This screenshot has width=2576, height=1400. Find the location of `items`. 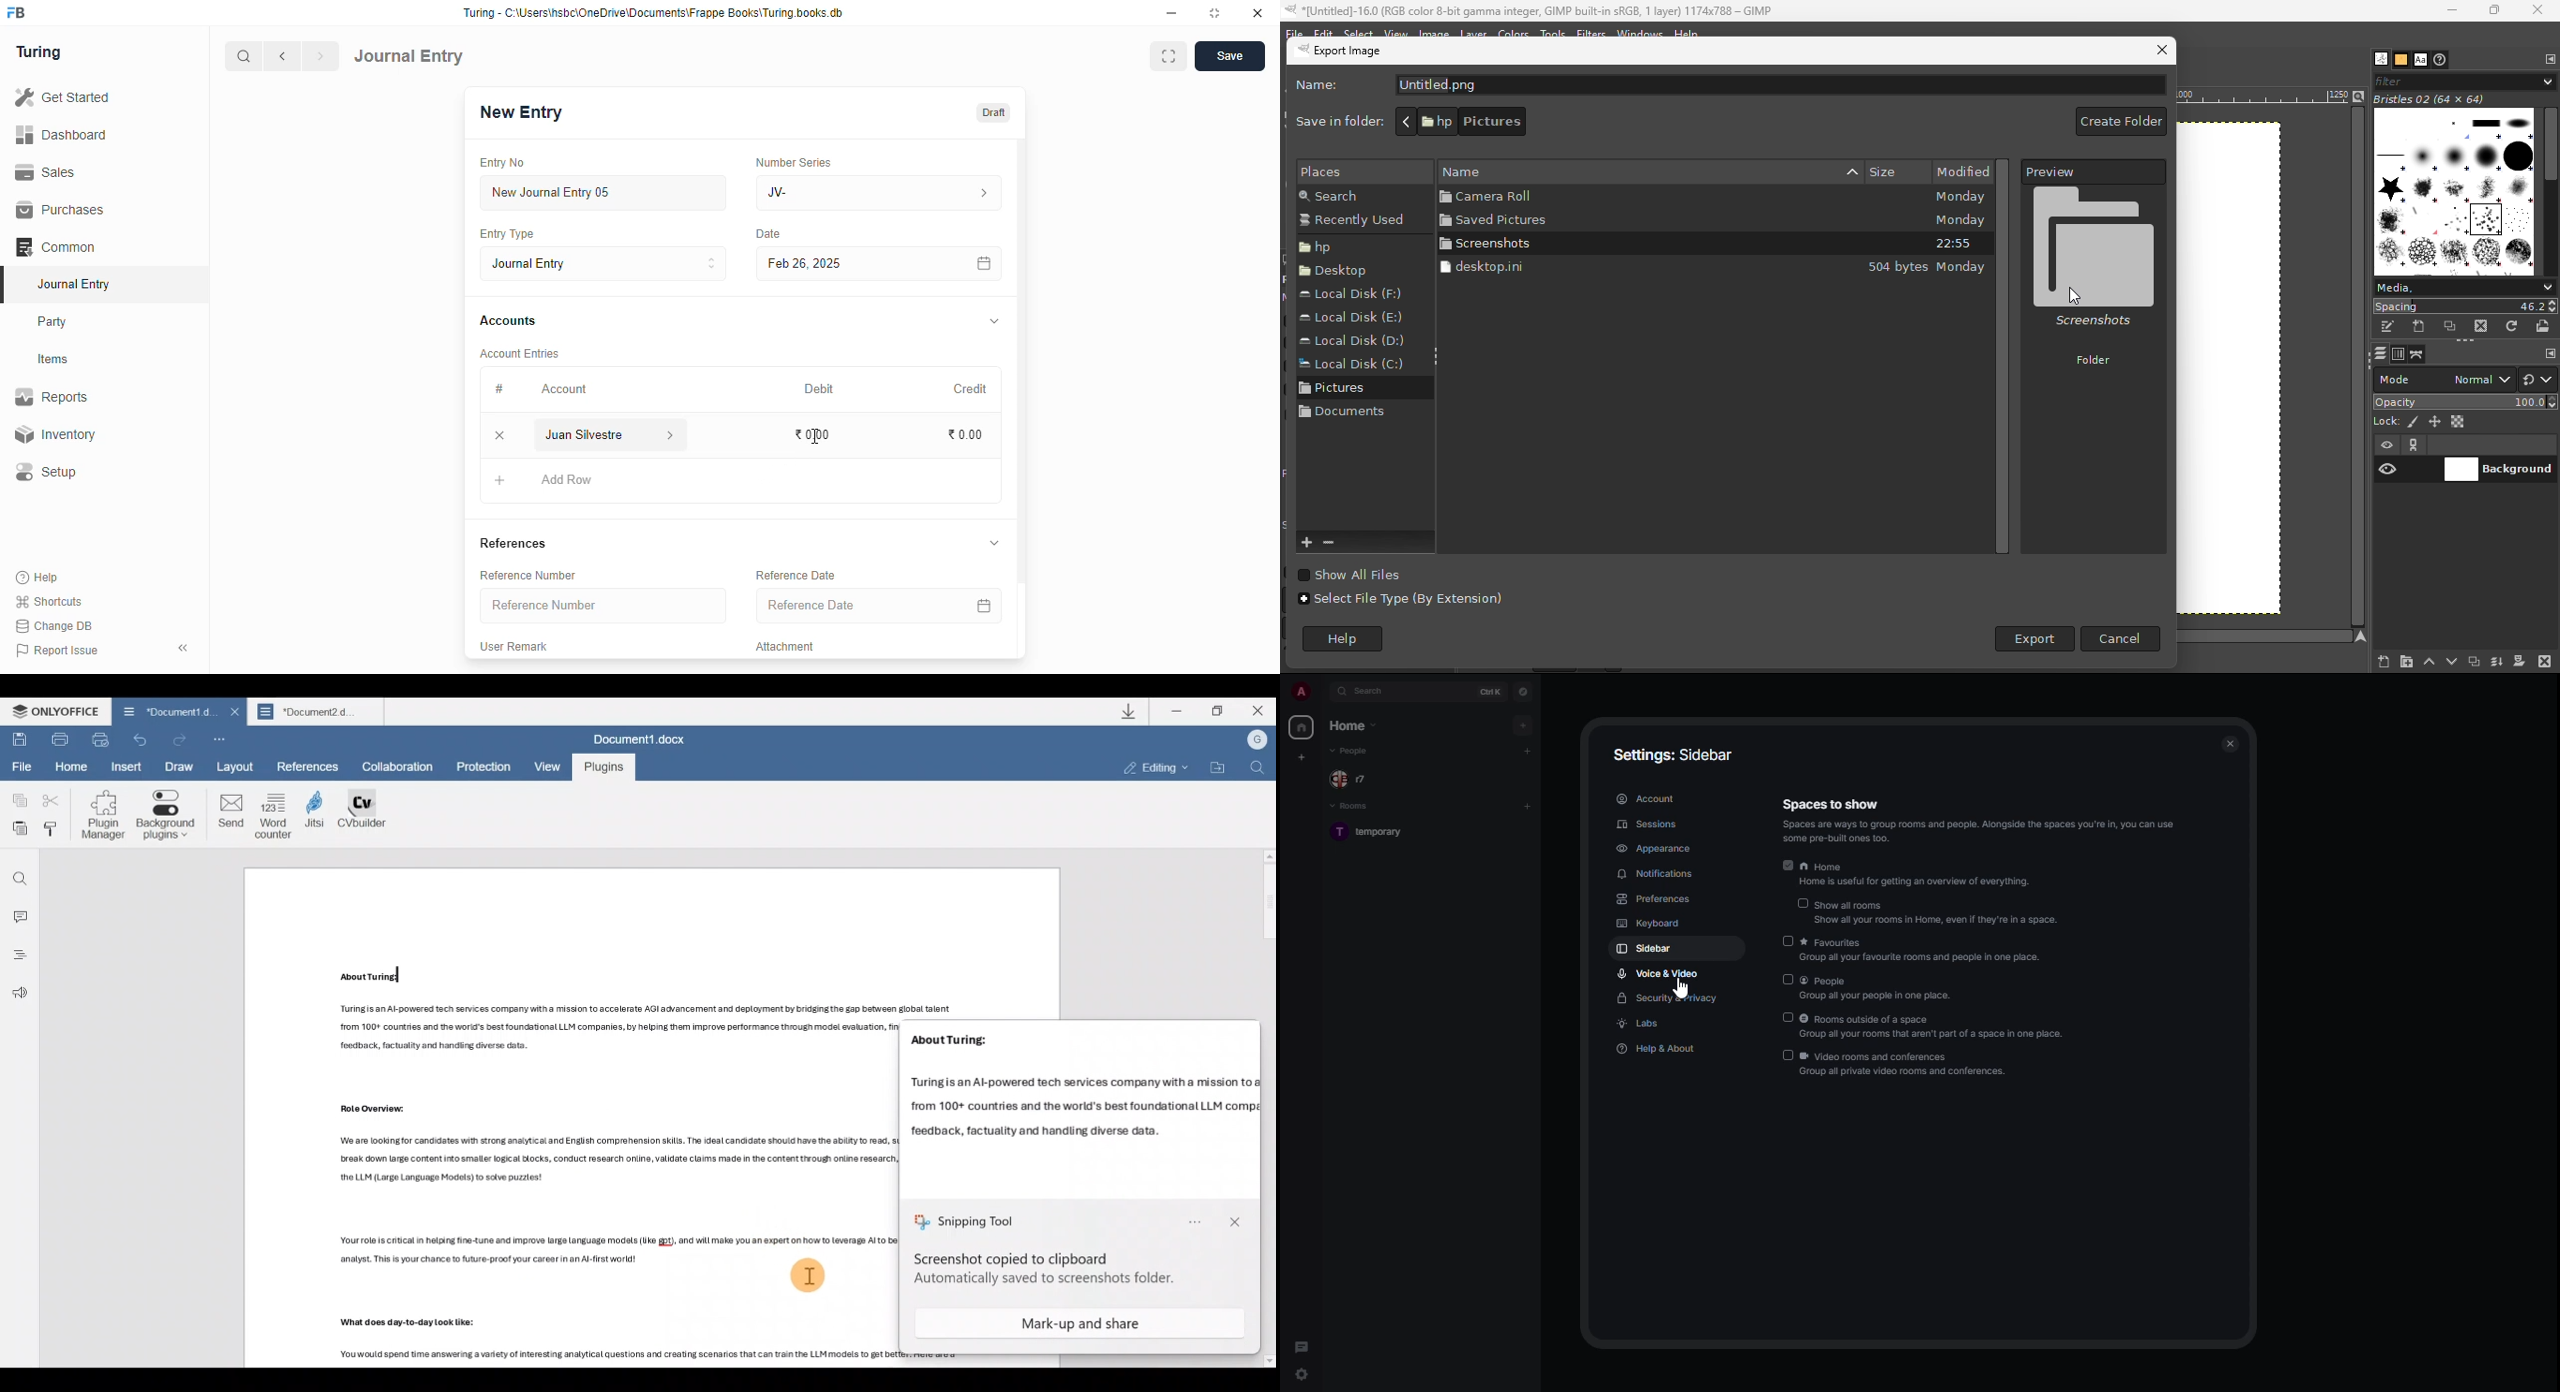

items is located at coordinates (55, 360).